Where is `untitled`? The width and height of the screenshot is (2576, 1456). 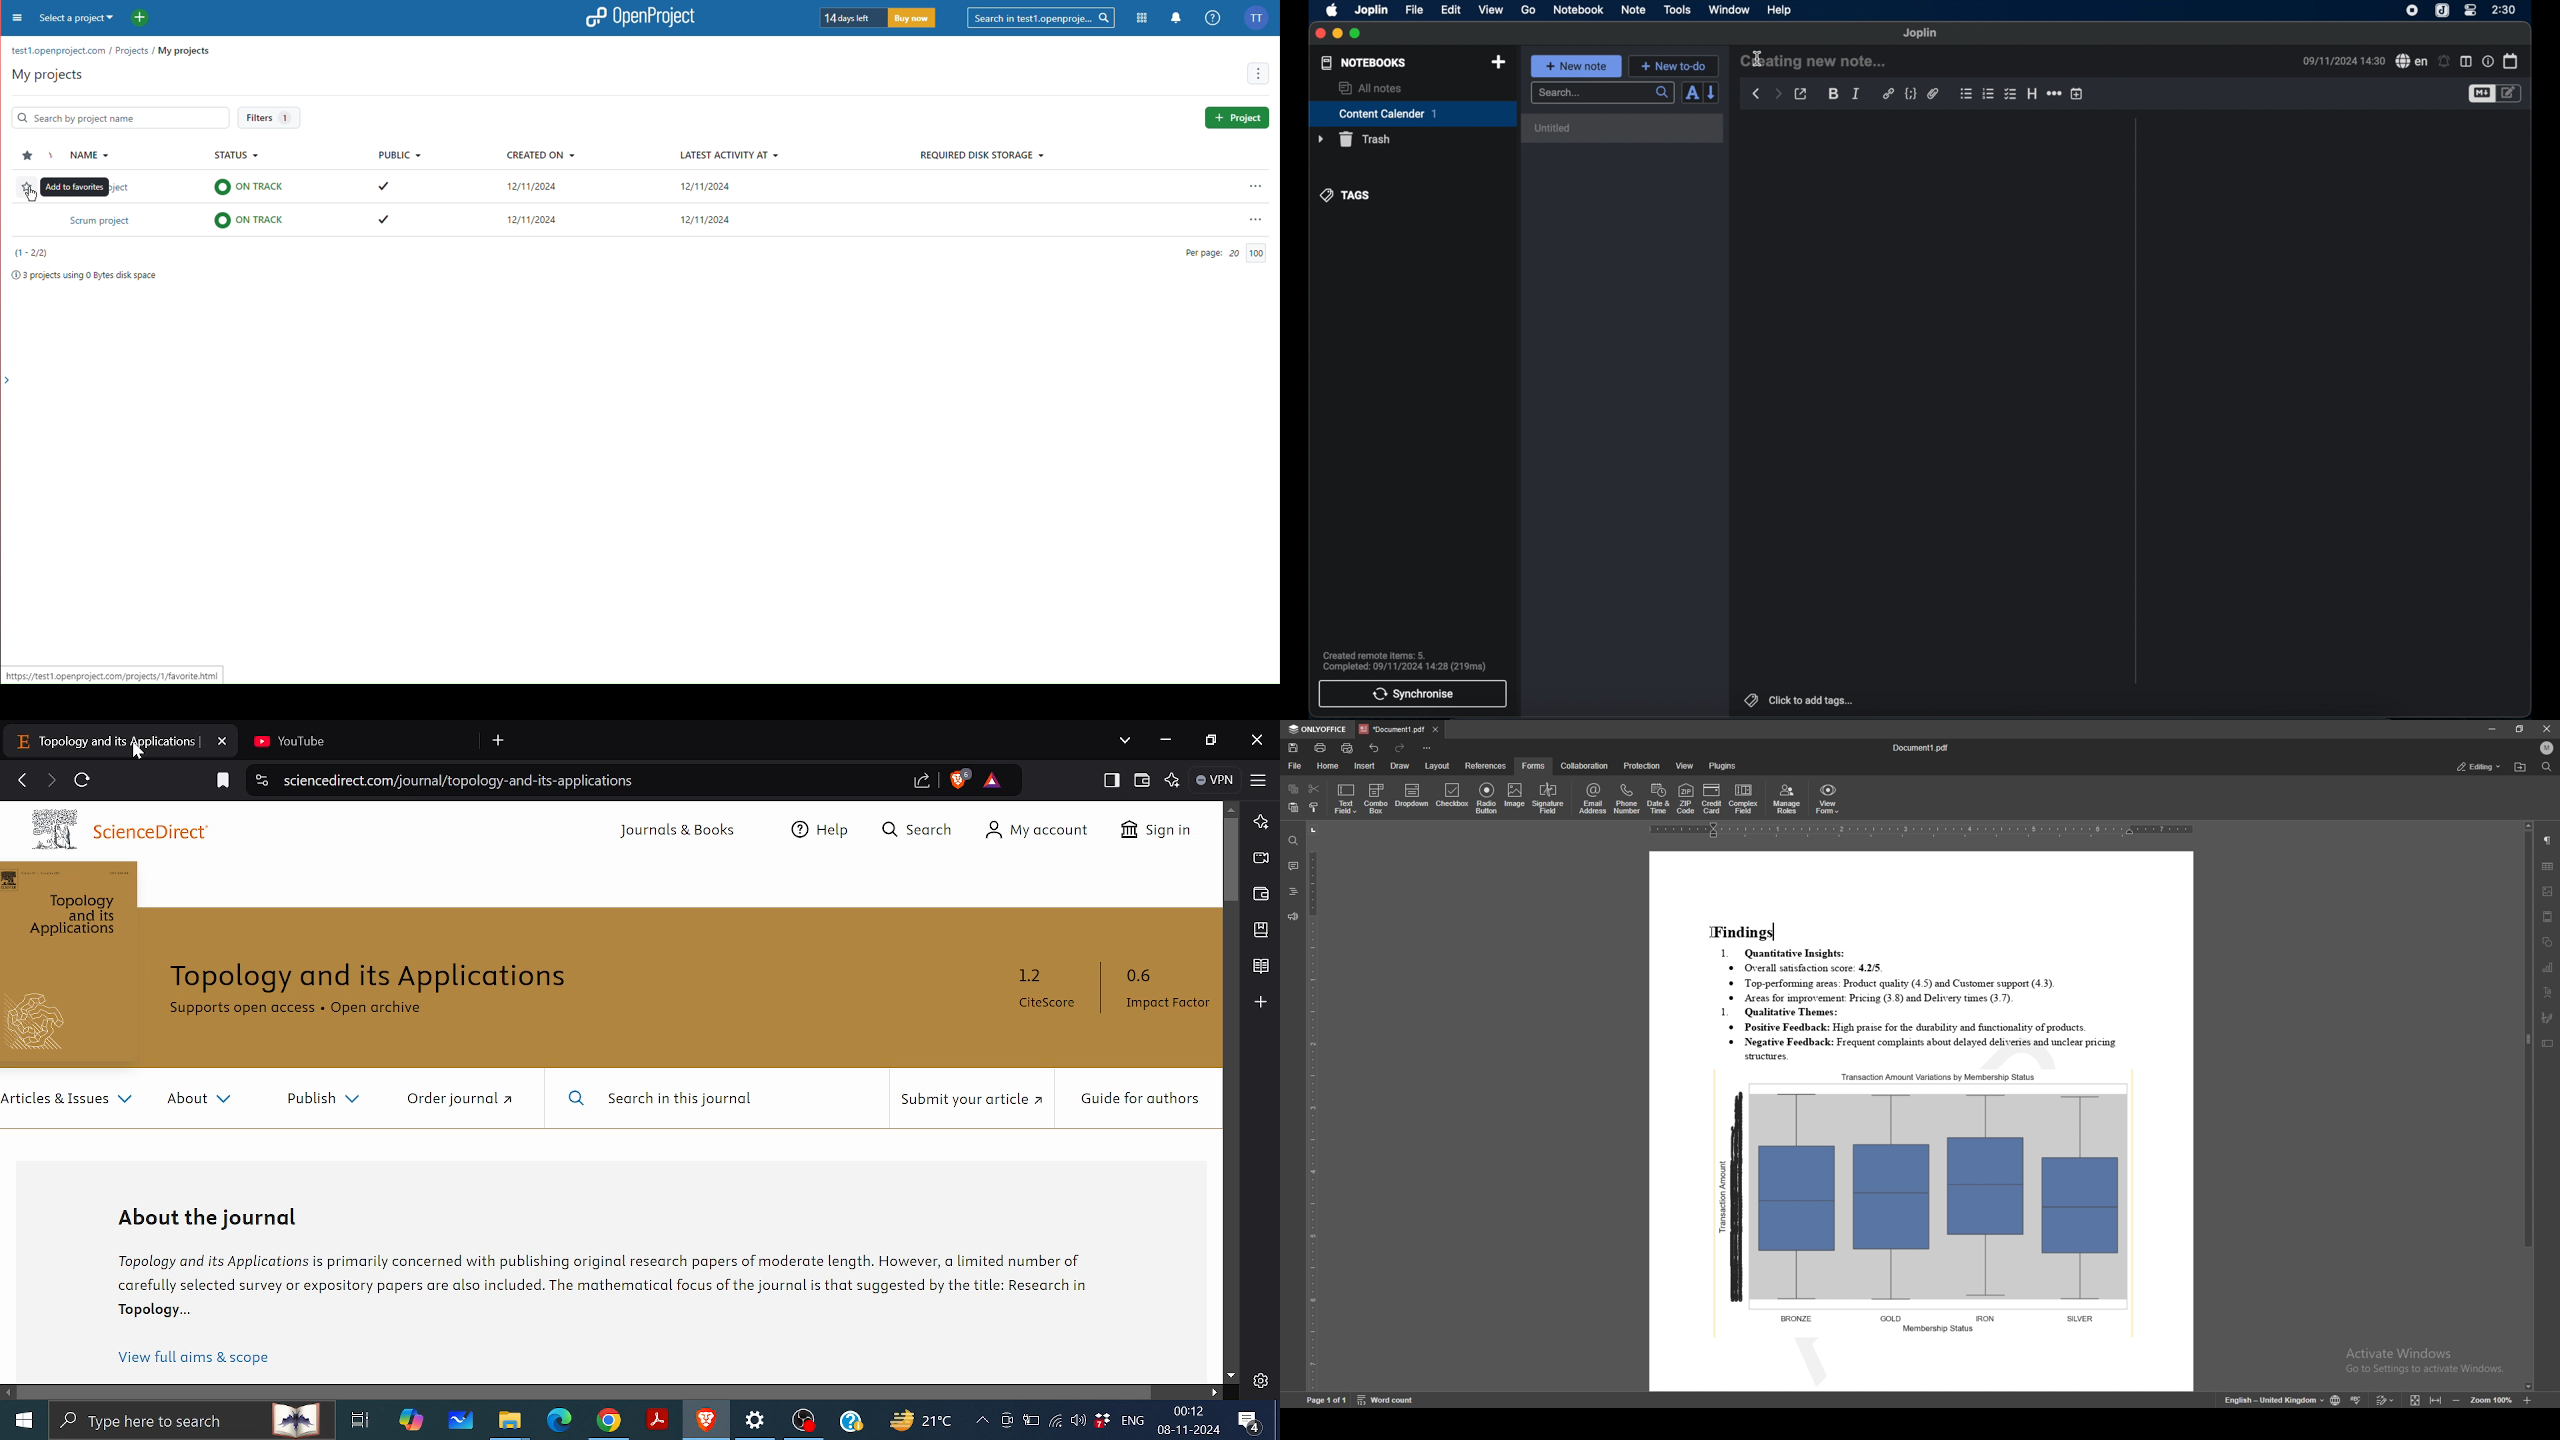
untitled is located at coordinates (1625, 128).